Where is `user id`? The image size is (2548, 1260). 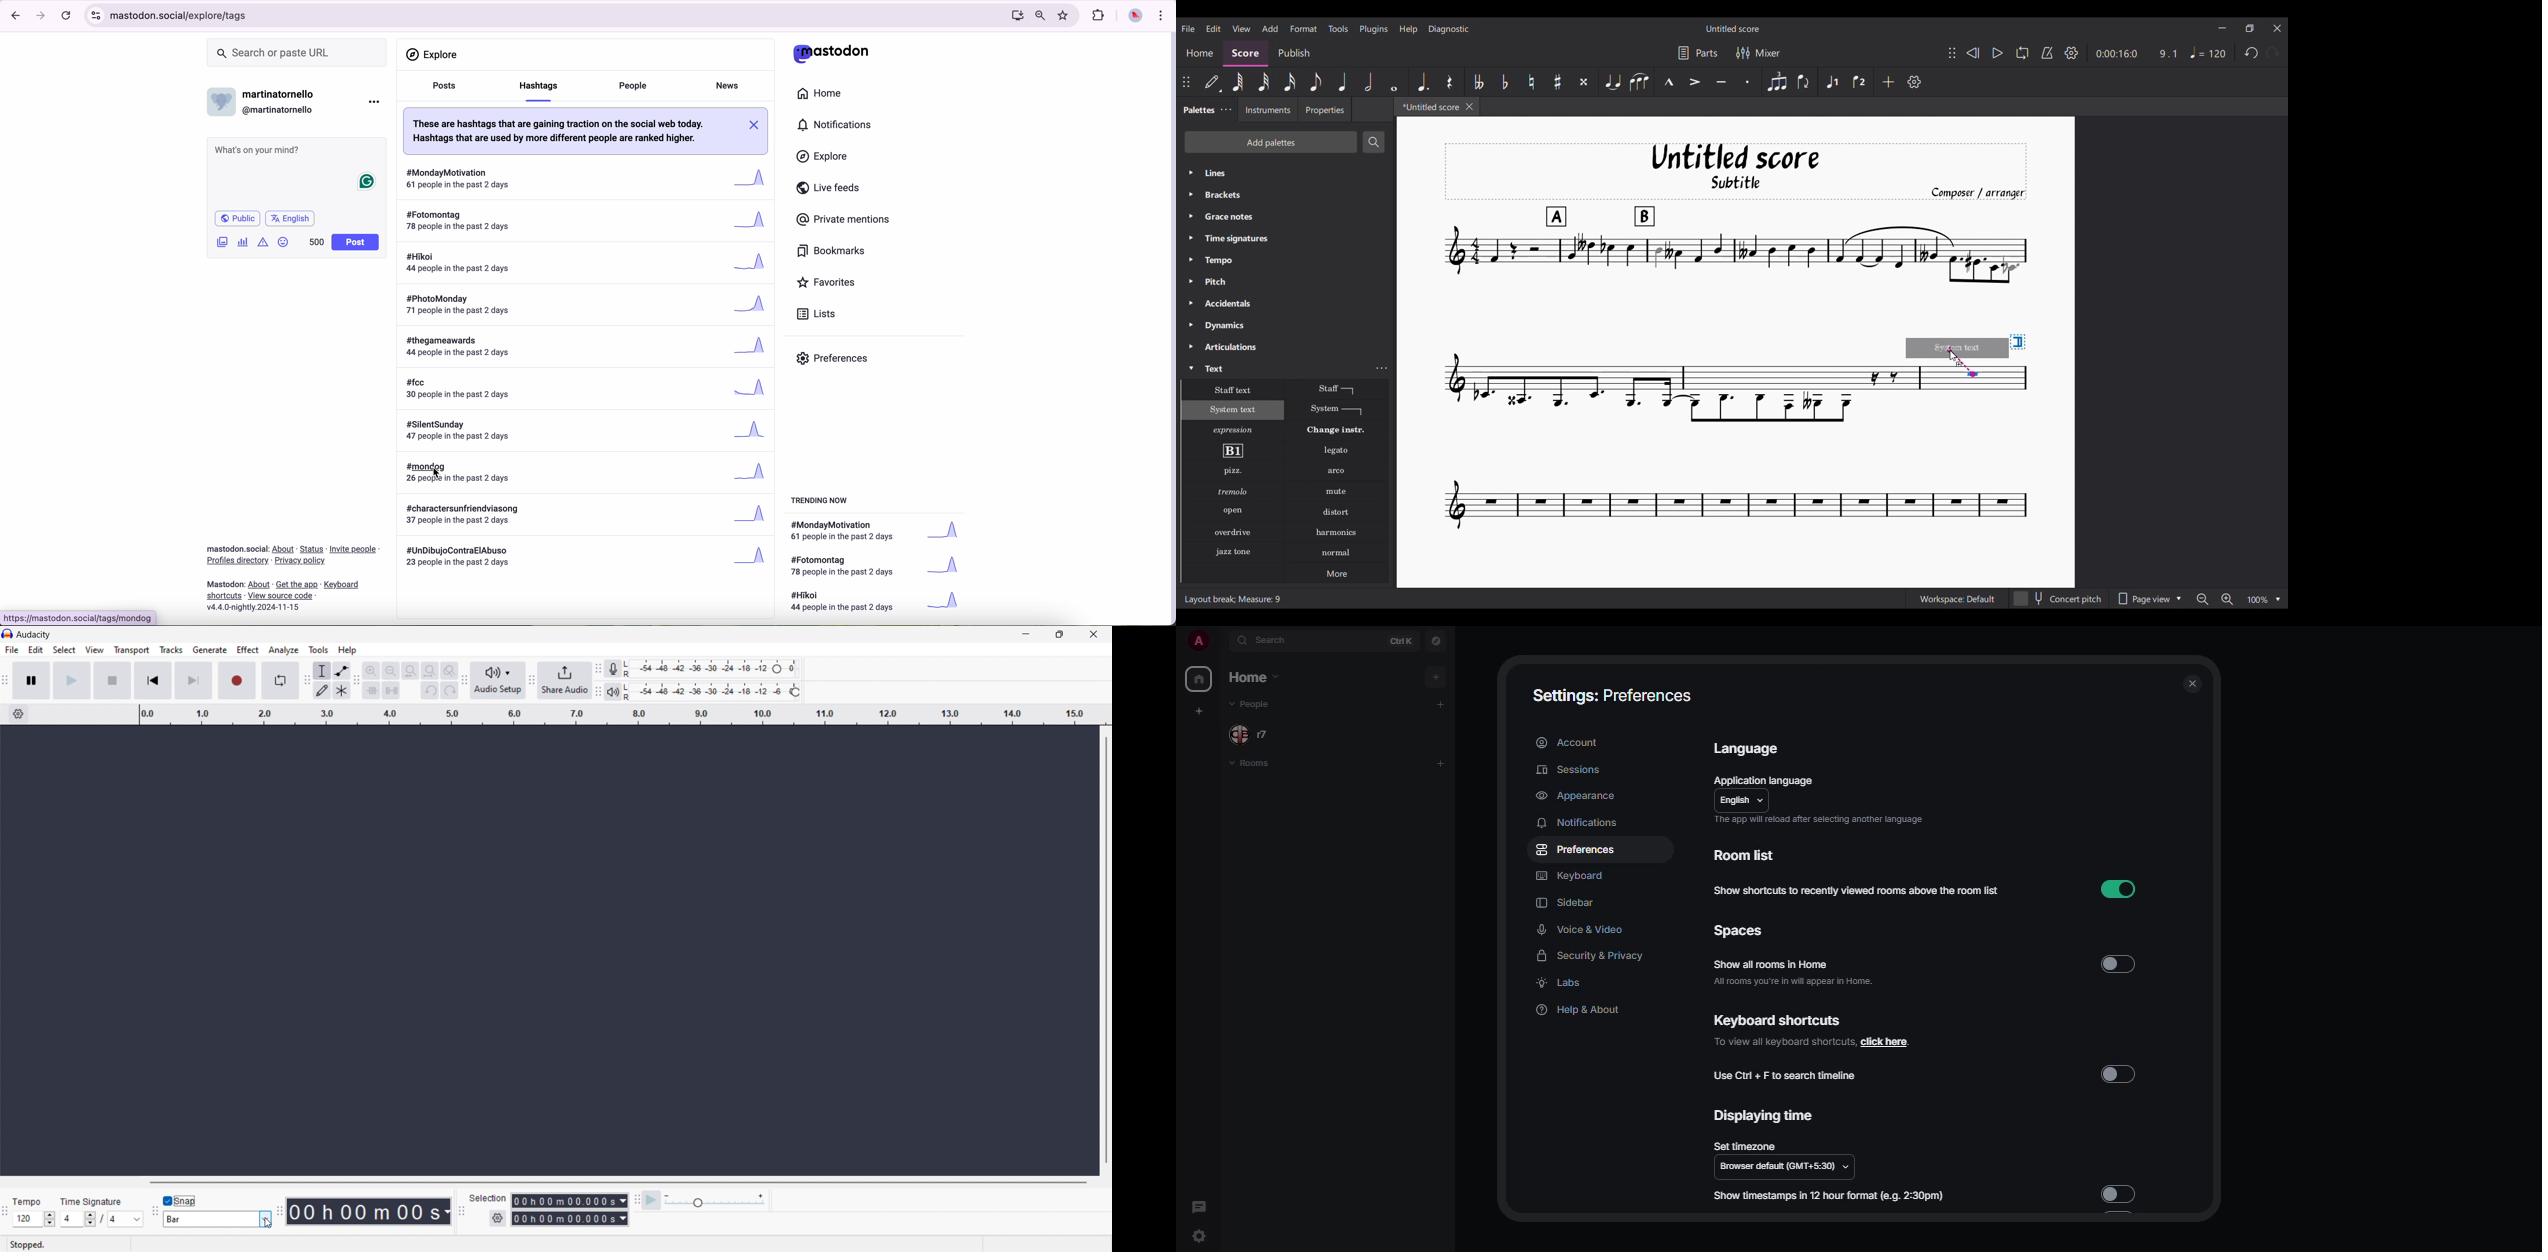 user id is located at coordinates (281, 110).